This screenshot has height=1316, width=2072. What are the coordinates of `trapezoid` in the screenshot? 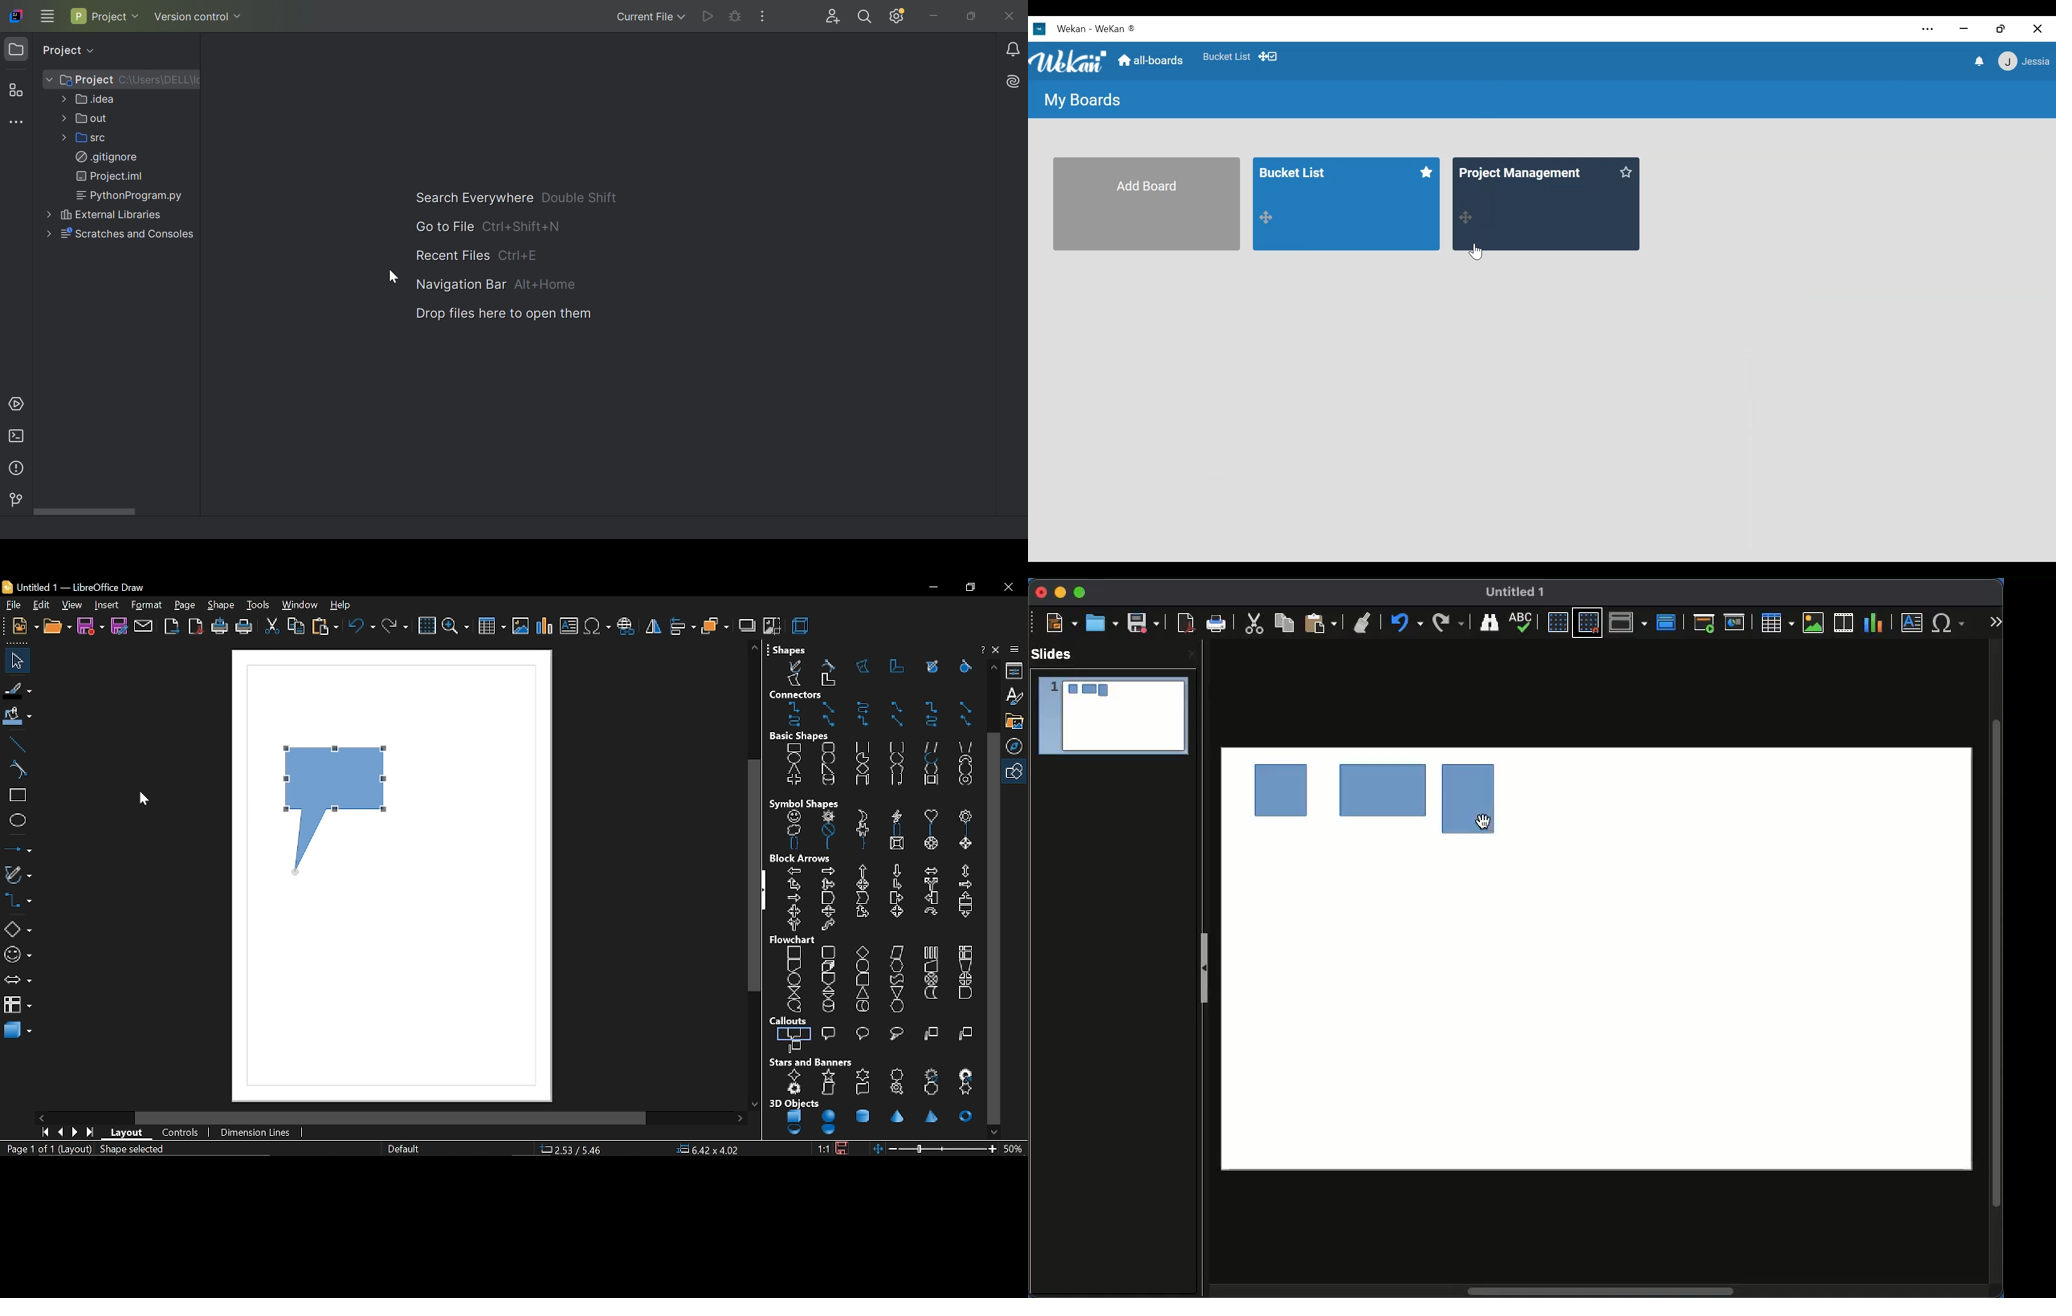 It's located at (966, 745).